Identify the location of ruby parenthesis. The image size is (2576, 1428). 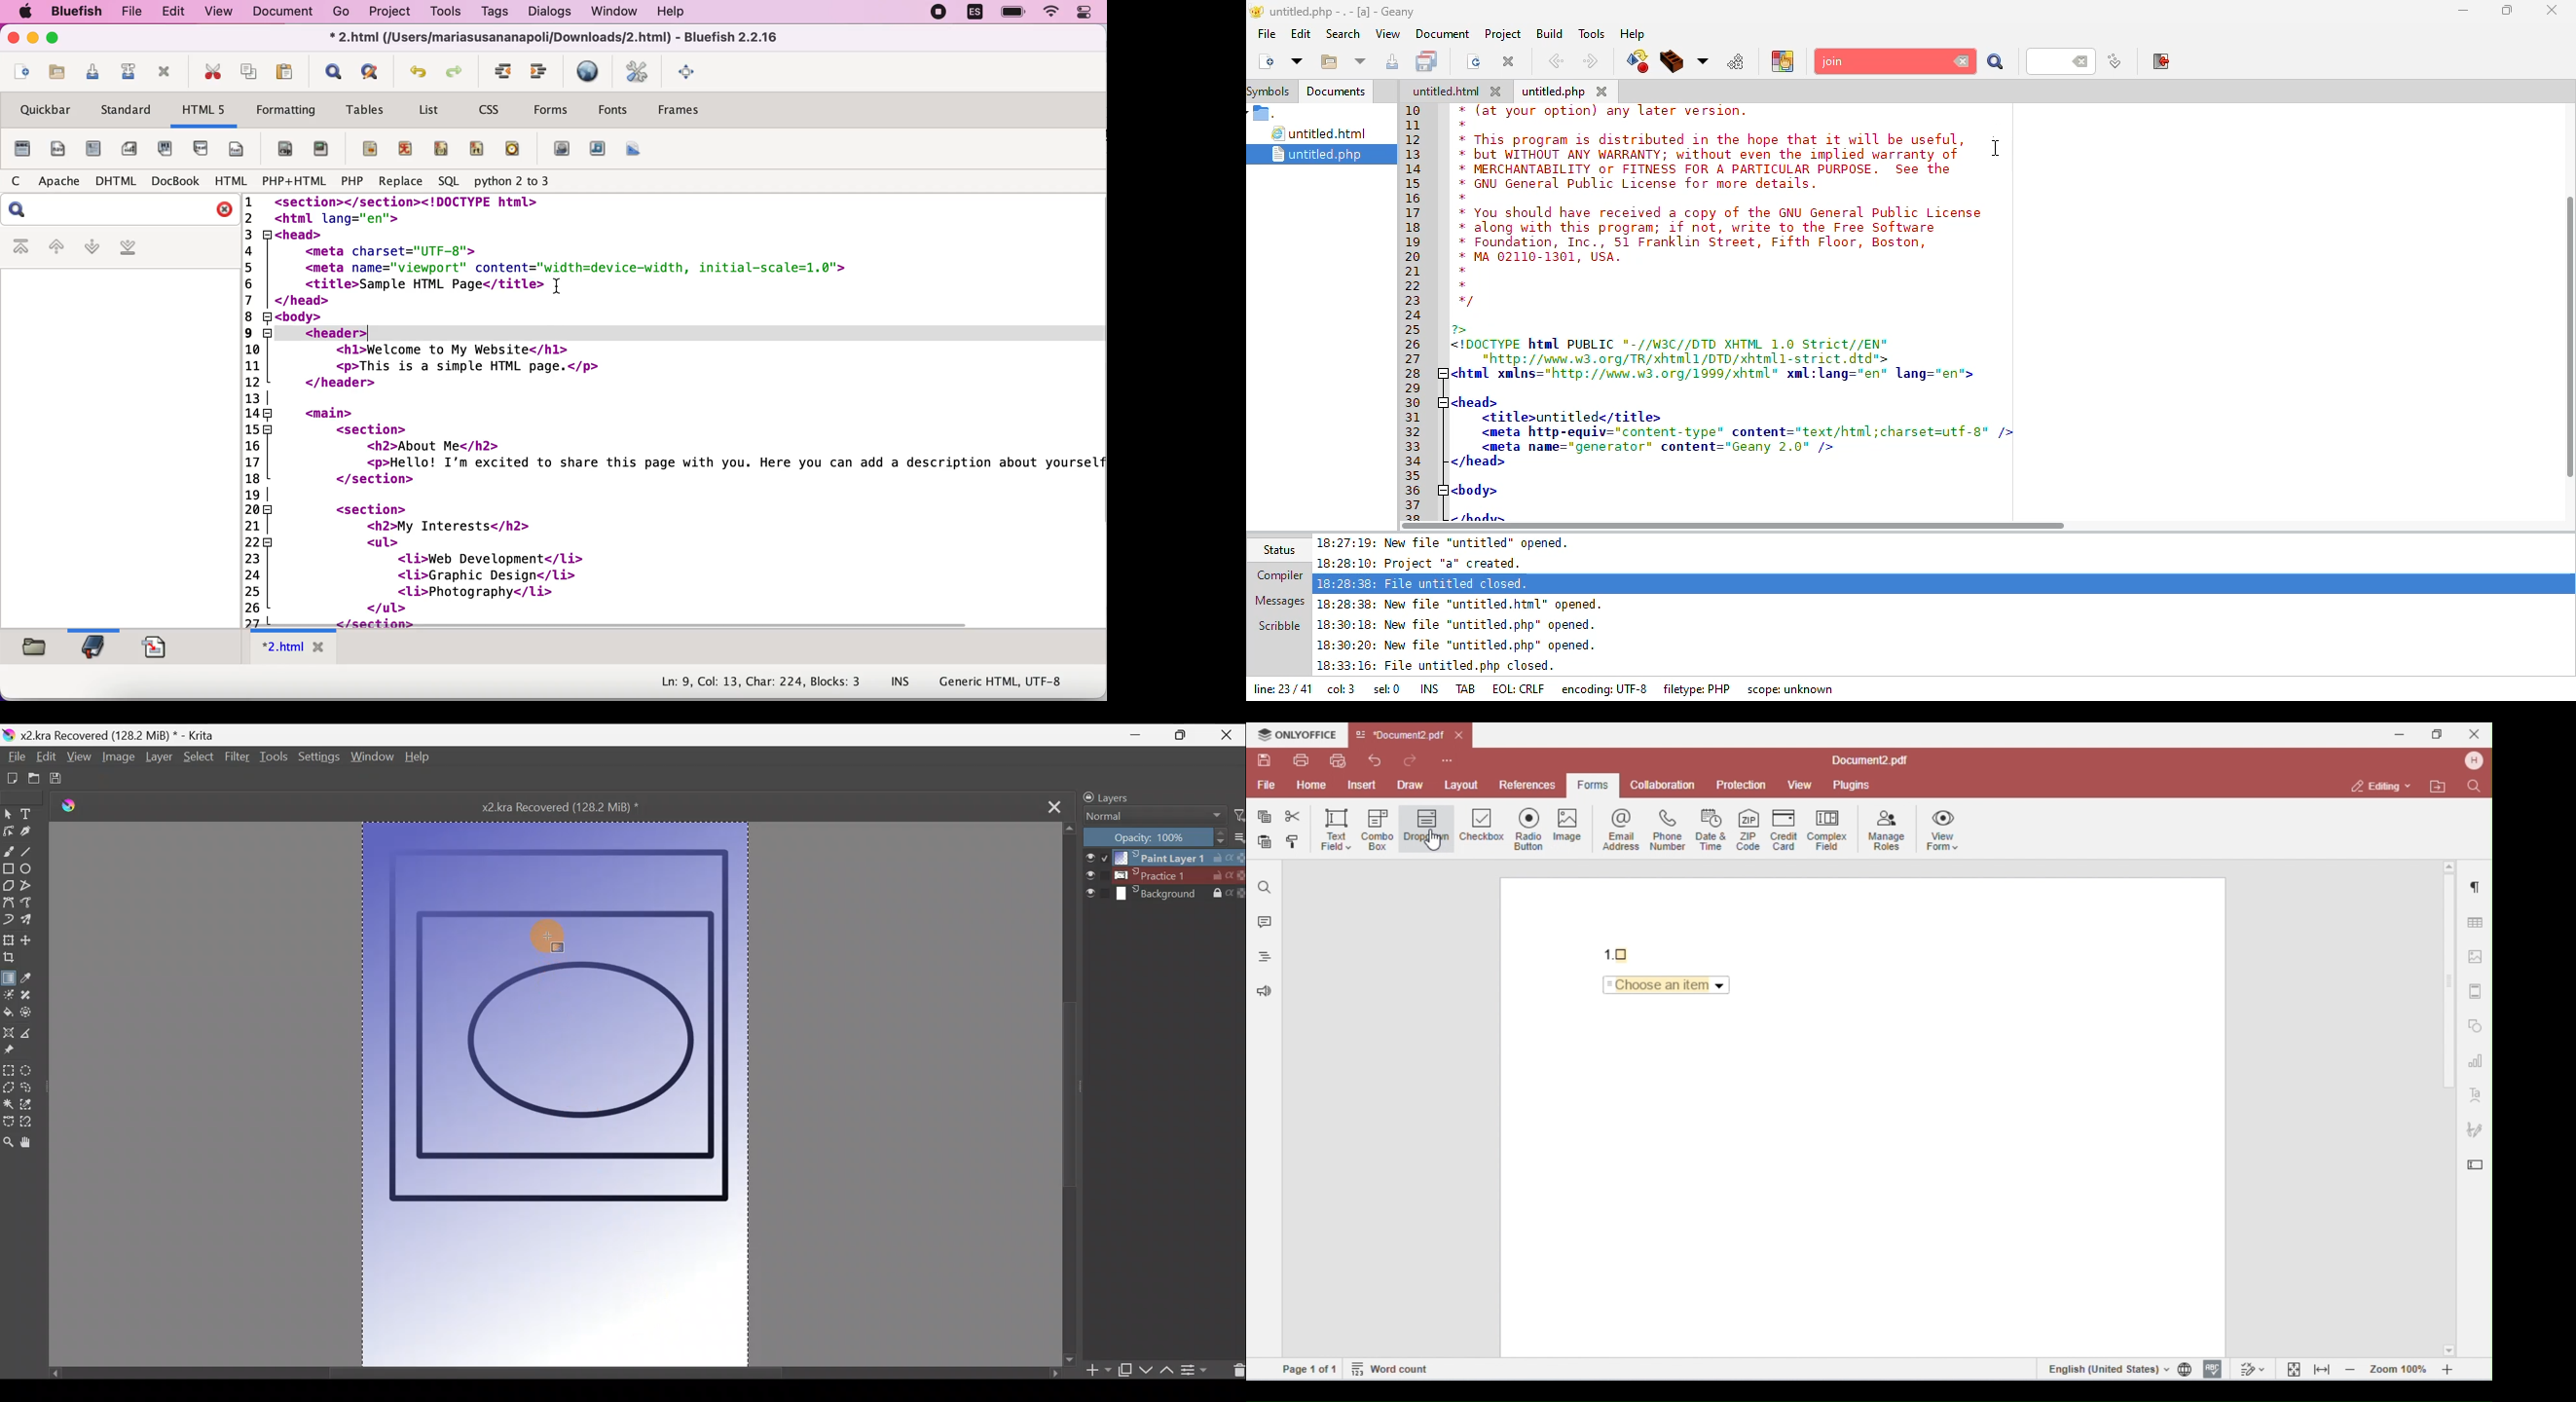
(443, 146).